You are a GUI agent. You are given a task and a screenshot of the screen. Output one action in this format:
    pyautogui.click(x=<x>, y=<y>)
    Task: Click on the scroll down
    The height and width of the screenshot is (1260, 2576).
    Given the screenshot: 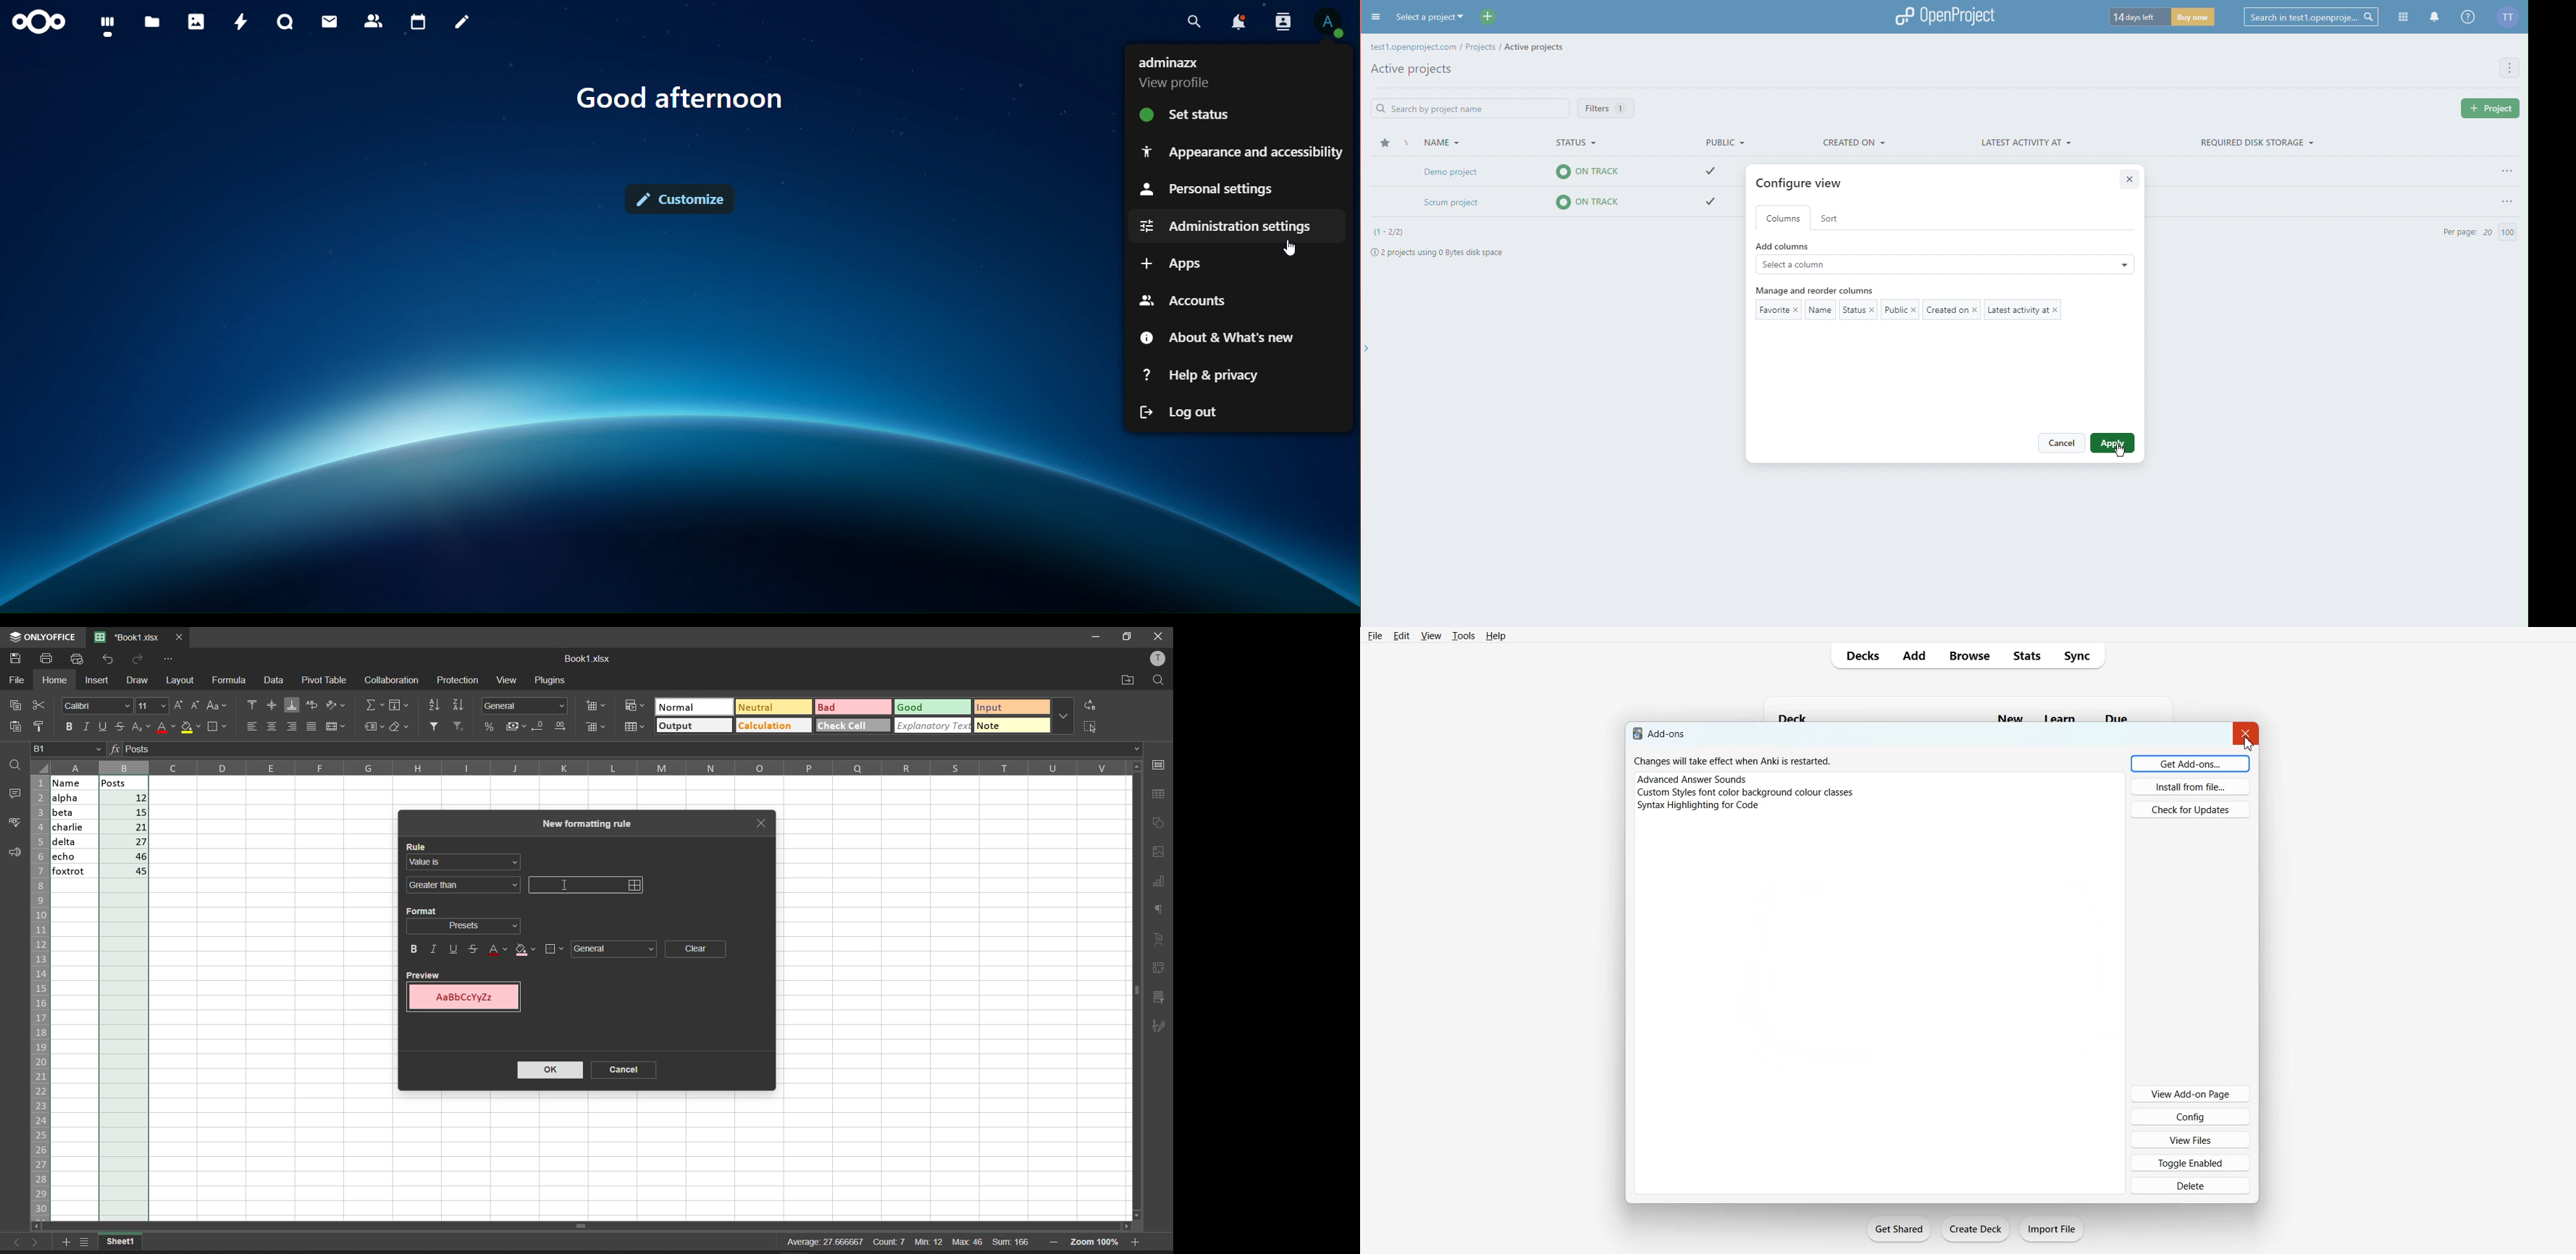 What is the action you would take?
    pyautogui.click(x=1142, y=1212)
    